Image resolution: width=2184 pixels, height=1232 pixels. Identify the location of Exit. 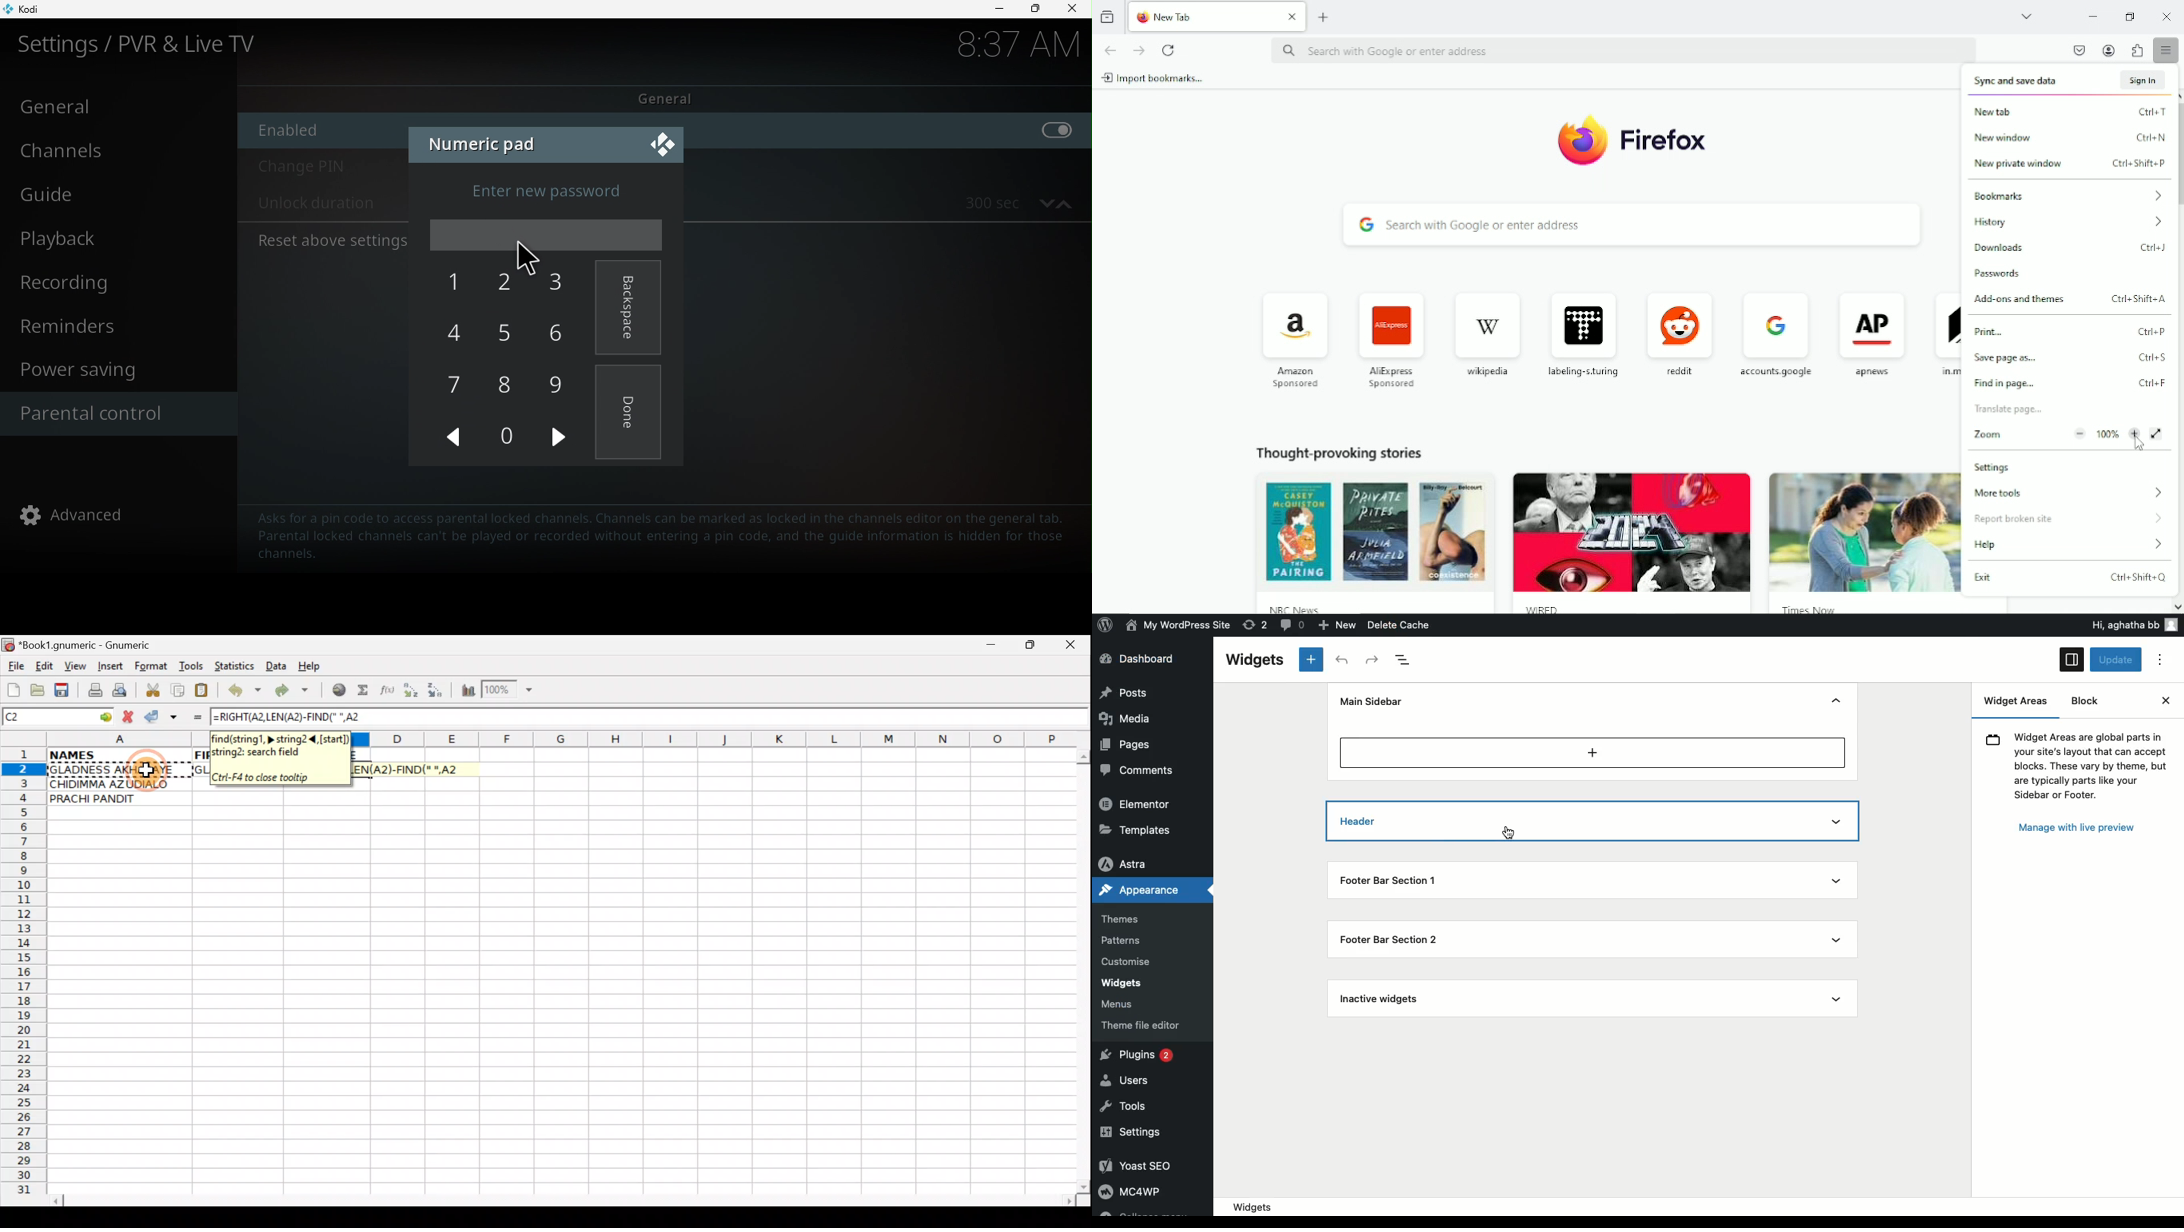
(2073, 579).